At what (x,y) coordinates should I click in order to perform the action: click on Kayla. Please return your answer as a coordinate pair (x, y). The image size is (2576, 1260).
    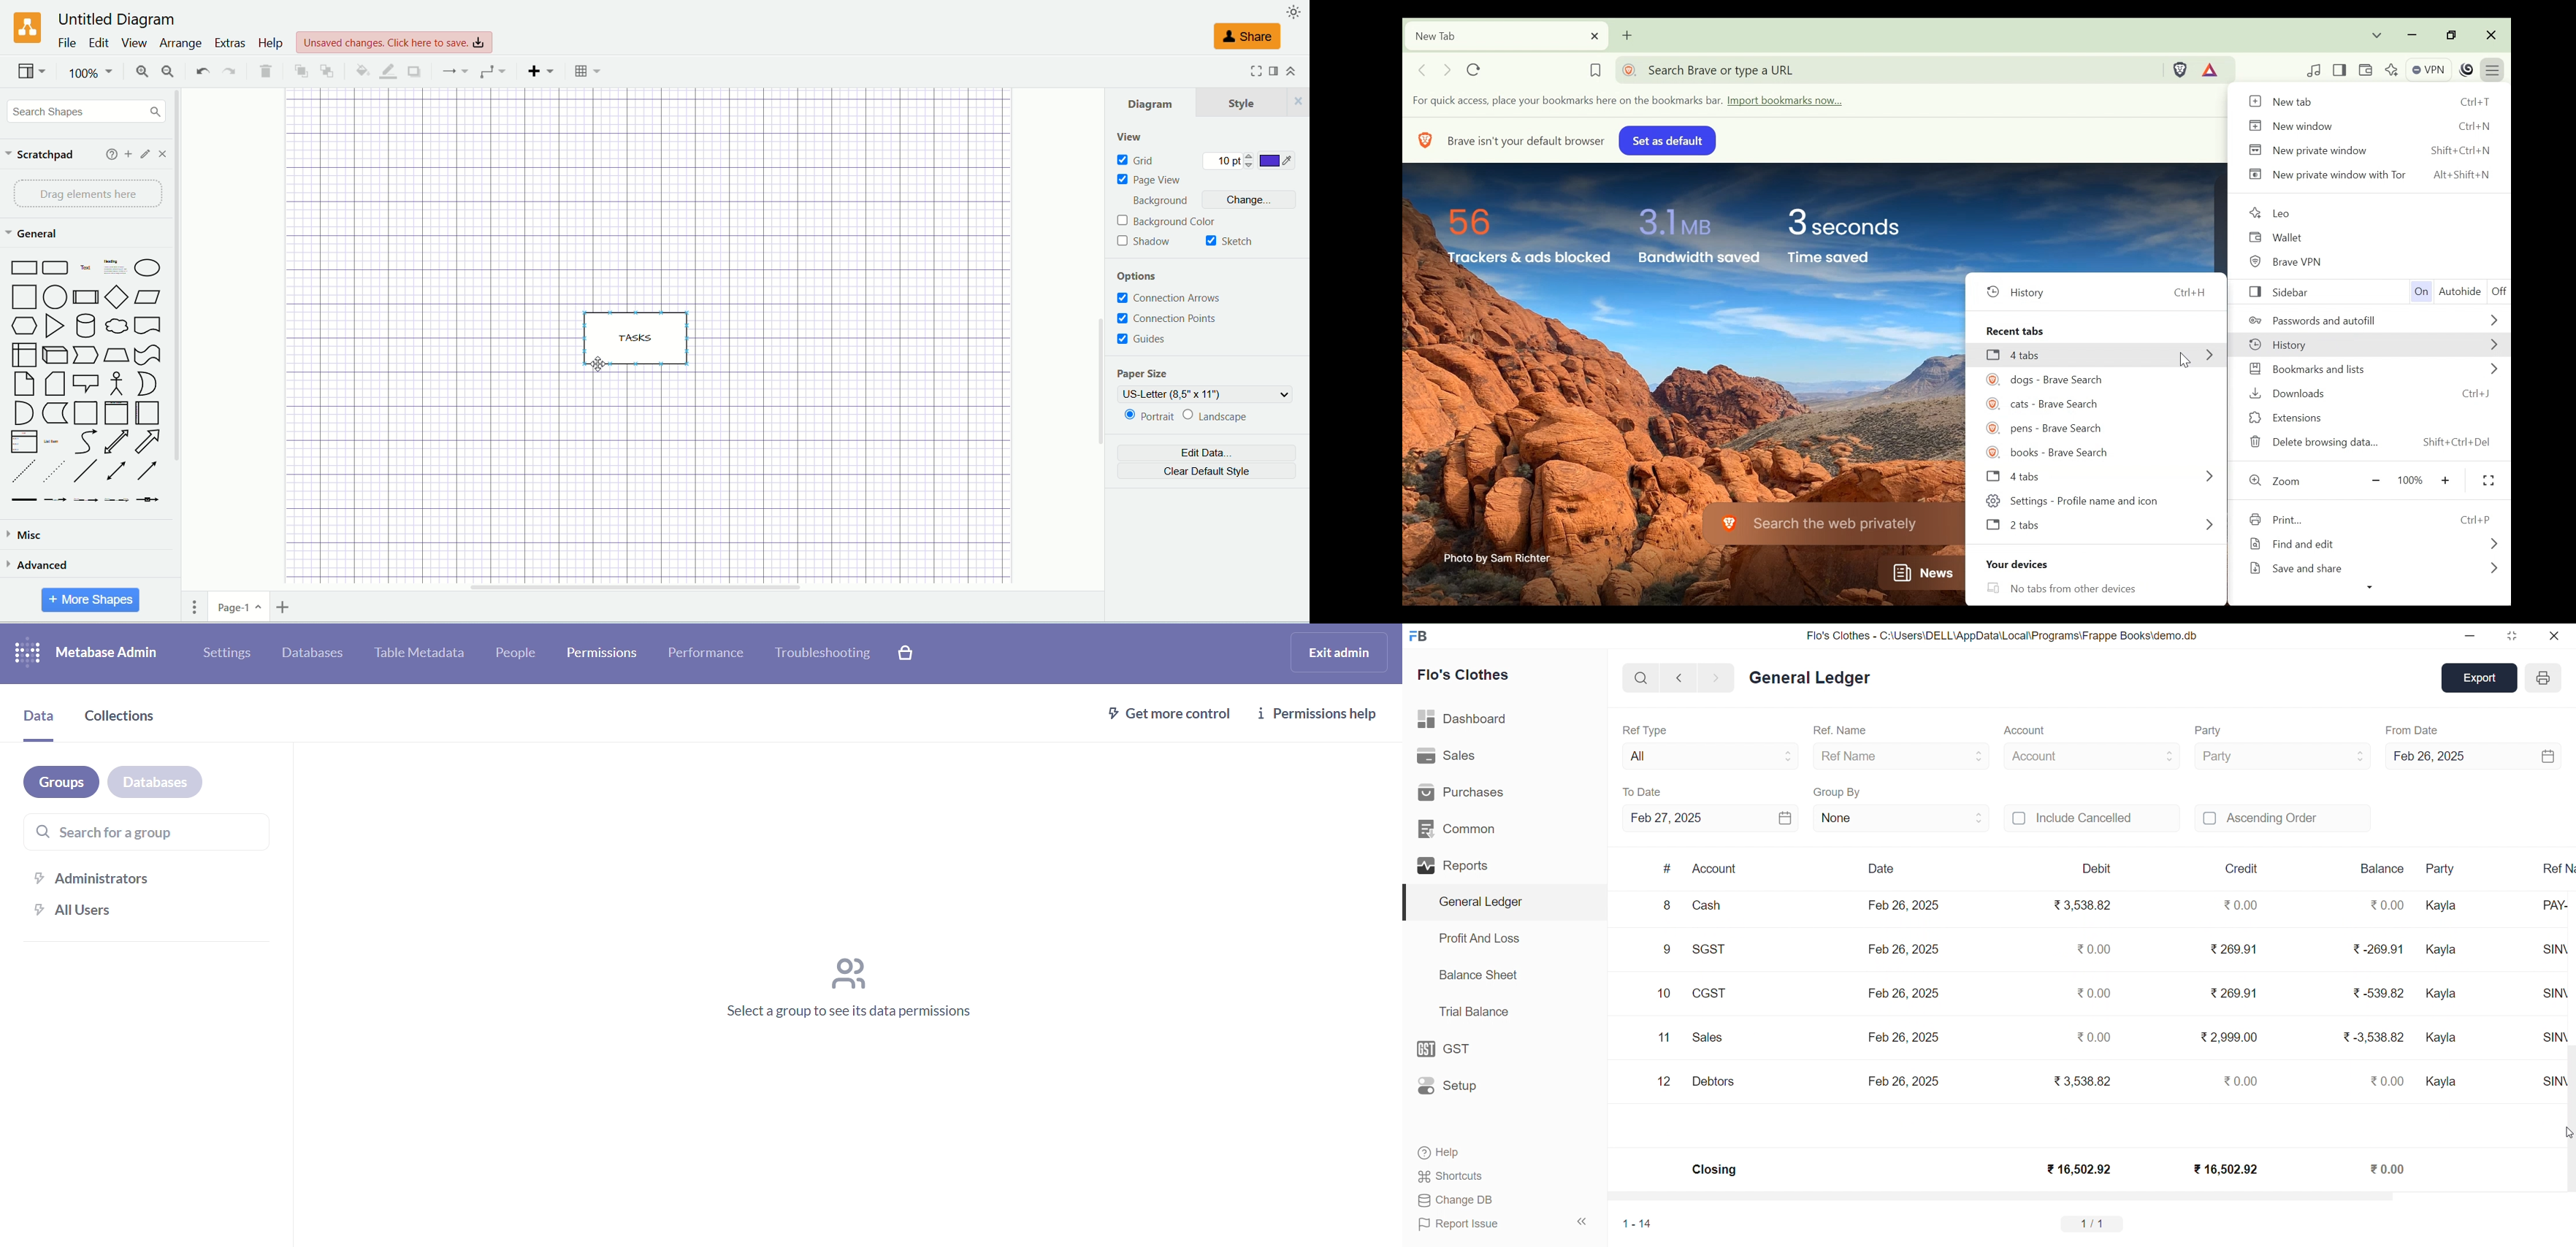
    Looking at the image, I should click on (2444, 907).